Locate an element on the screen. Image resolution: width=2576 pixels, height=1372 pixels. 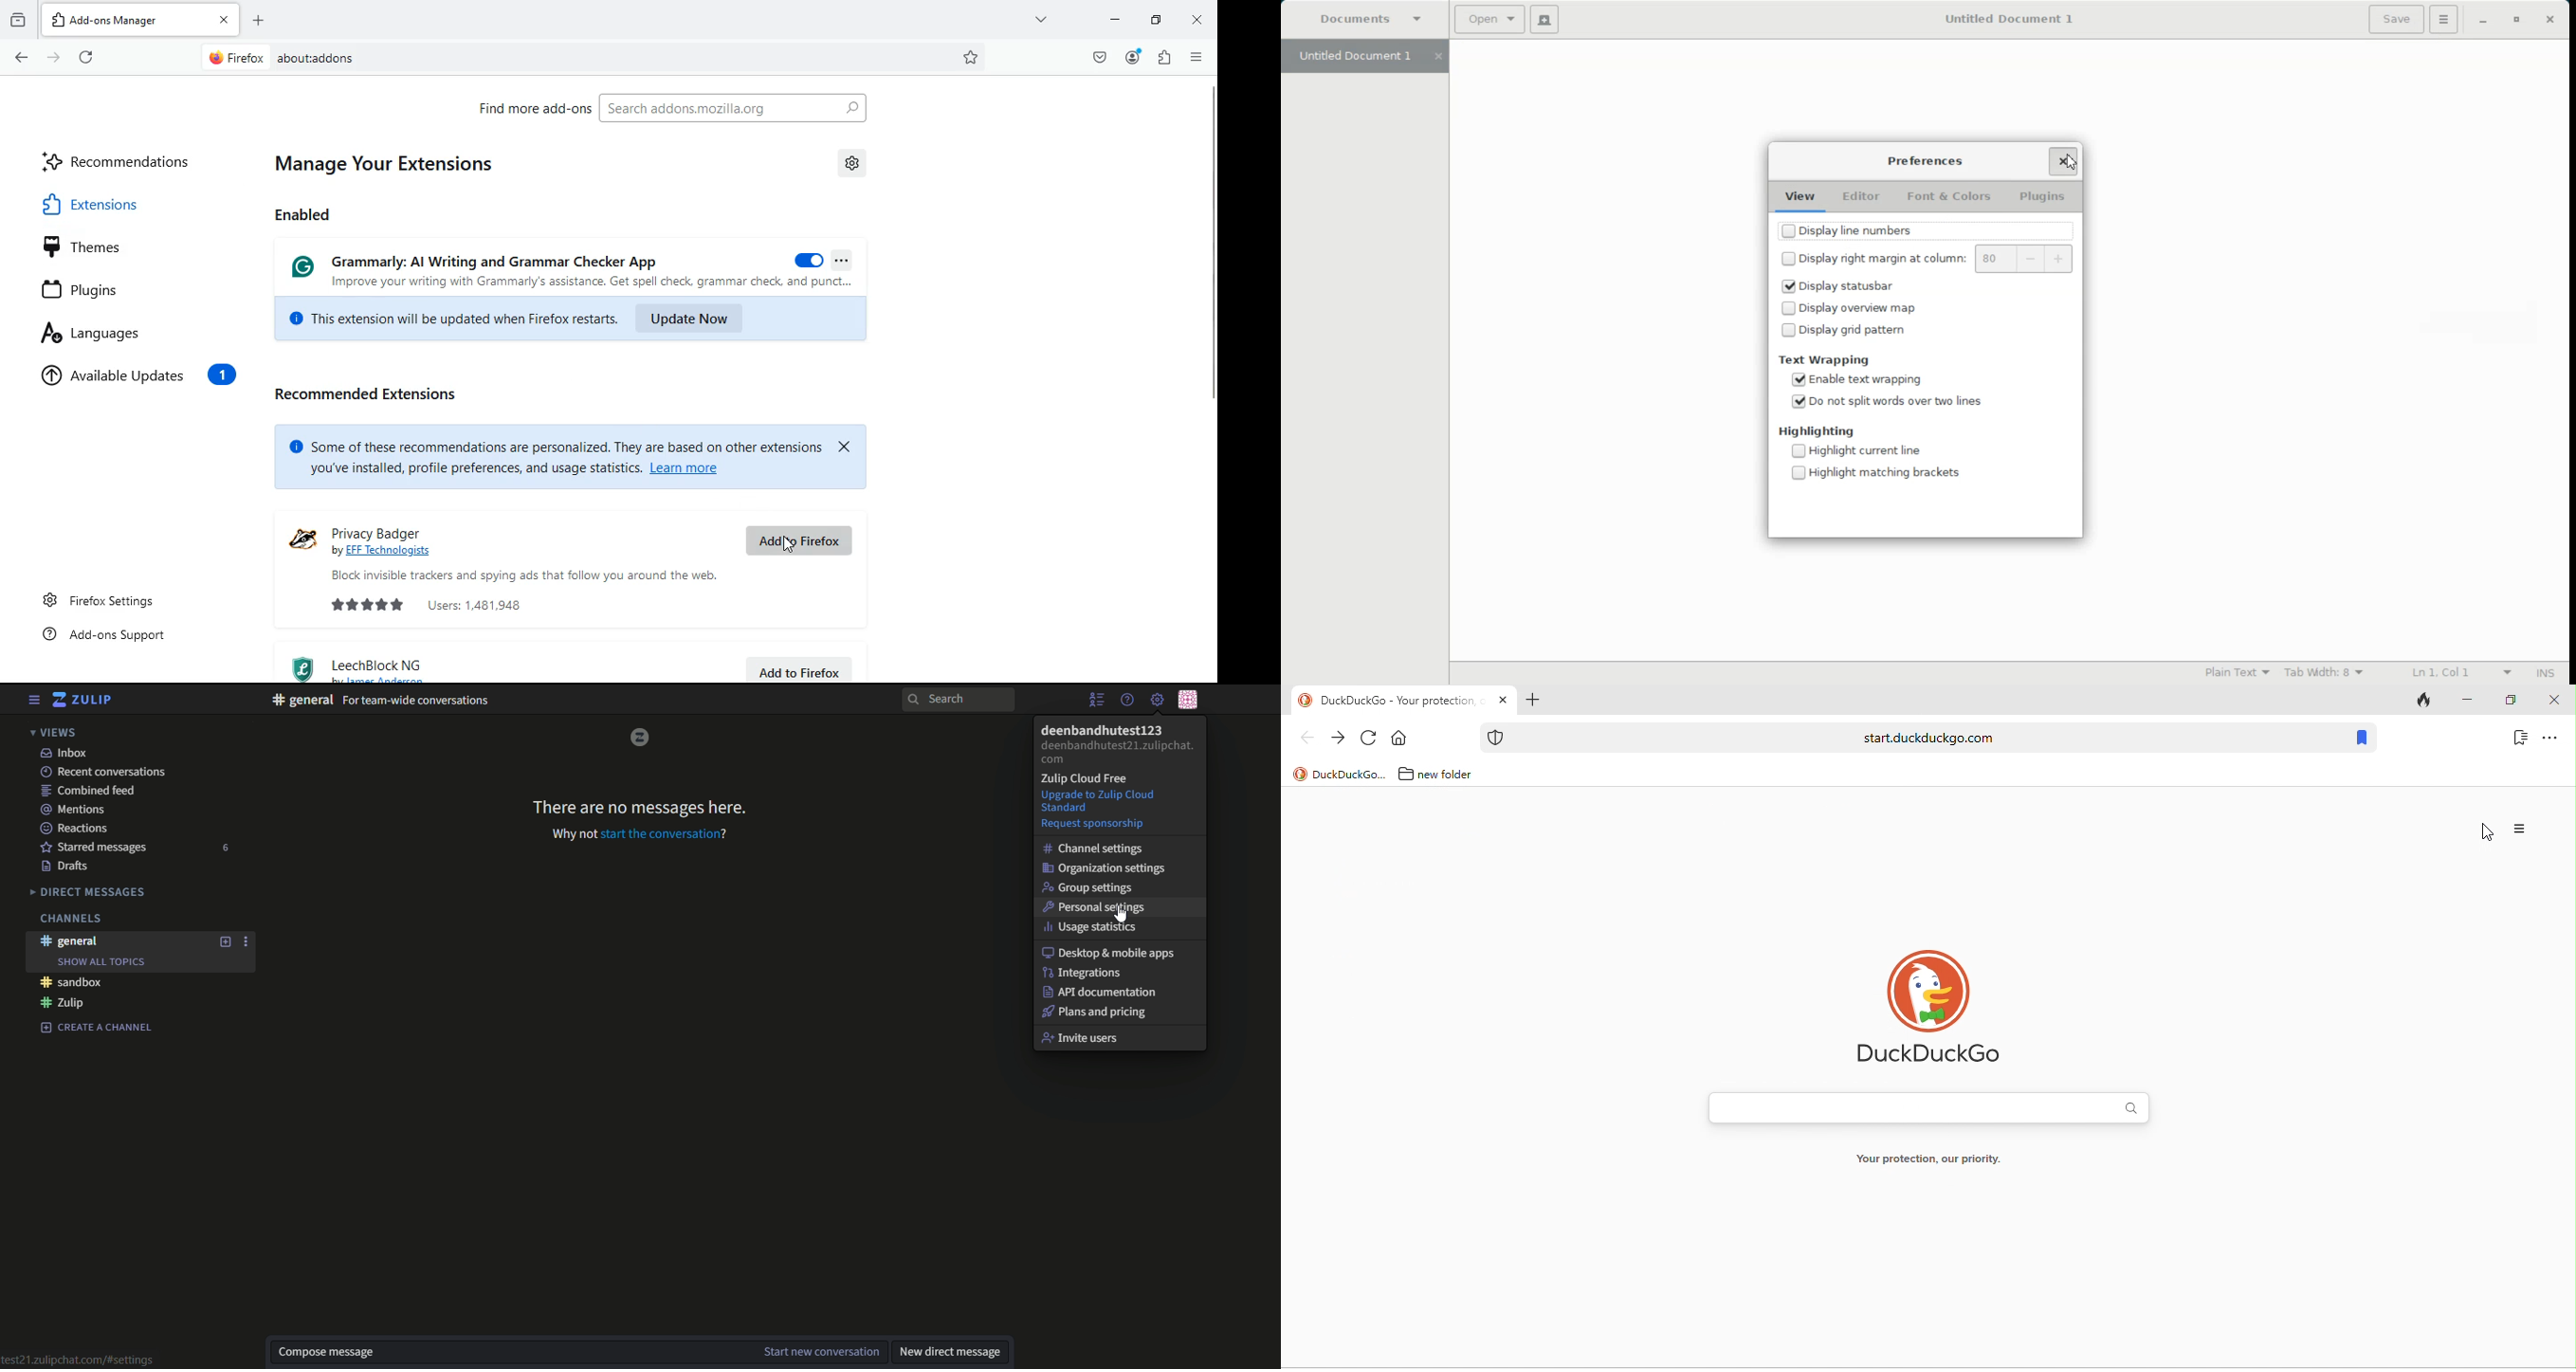
Close is located at coordinates (2549, 20).